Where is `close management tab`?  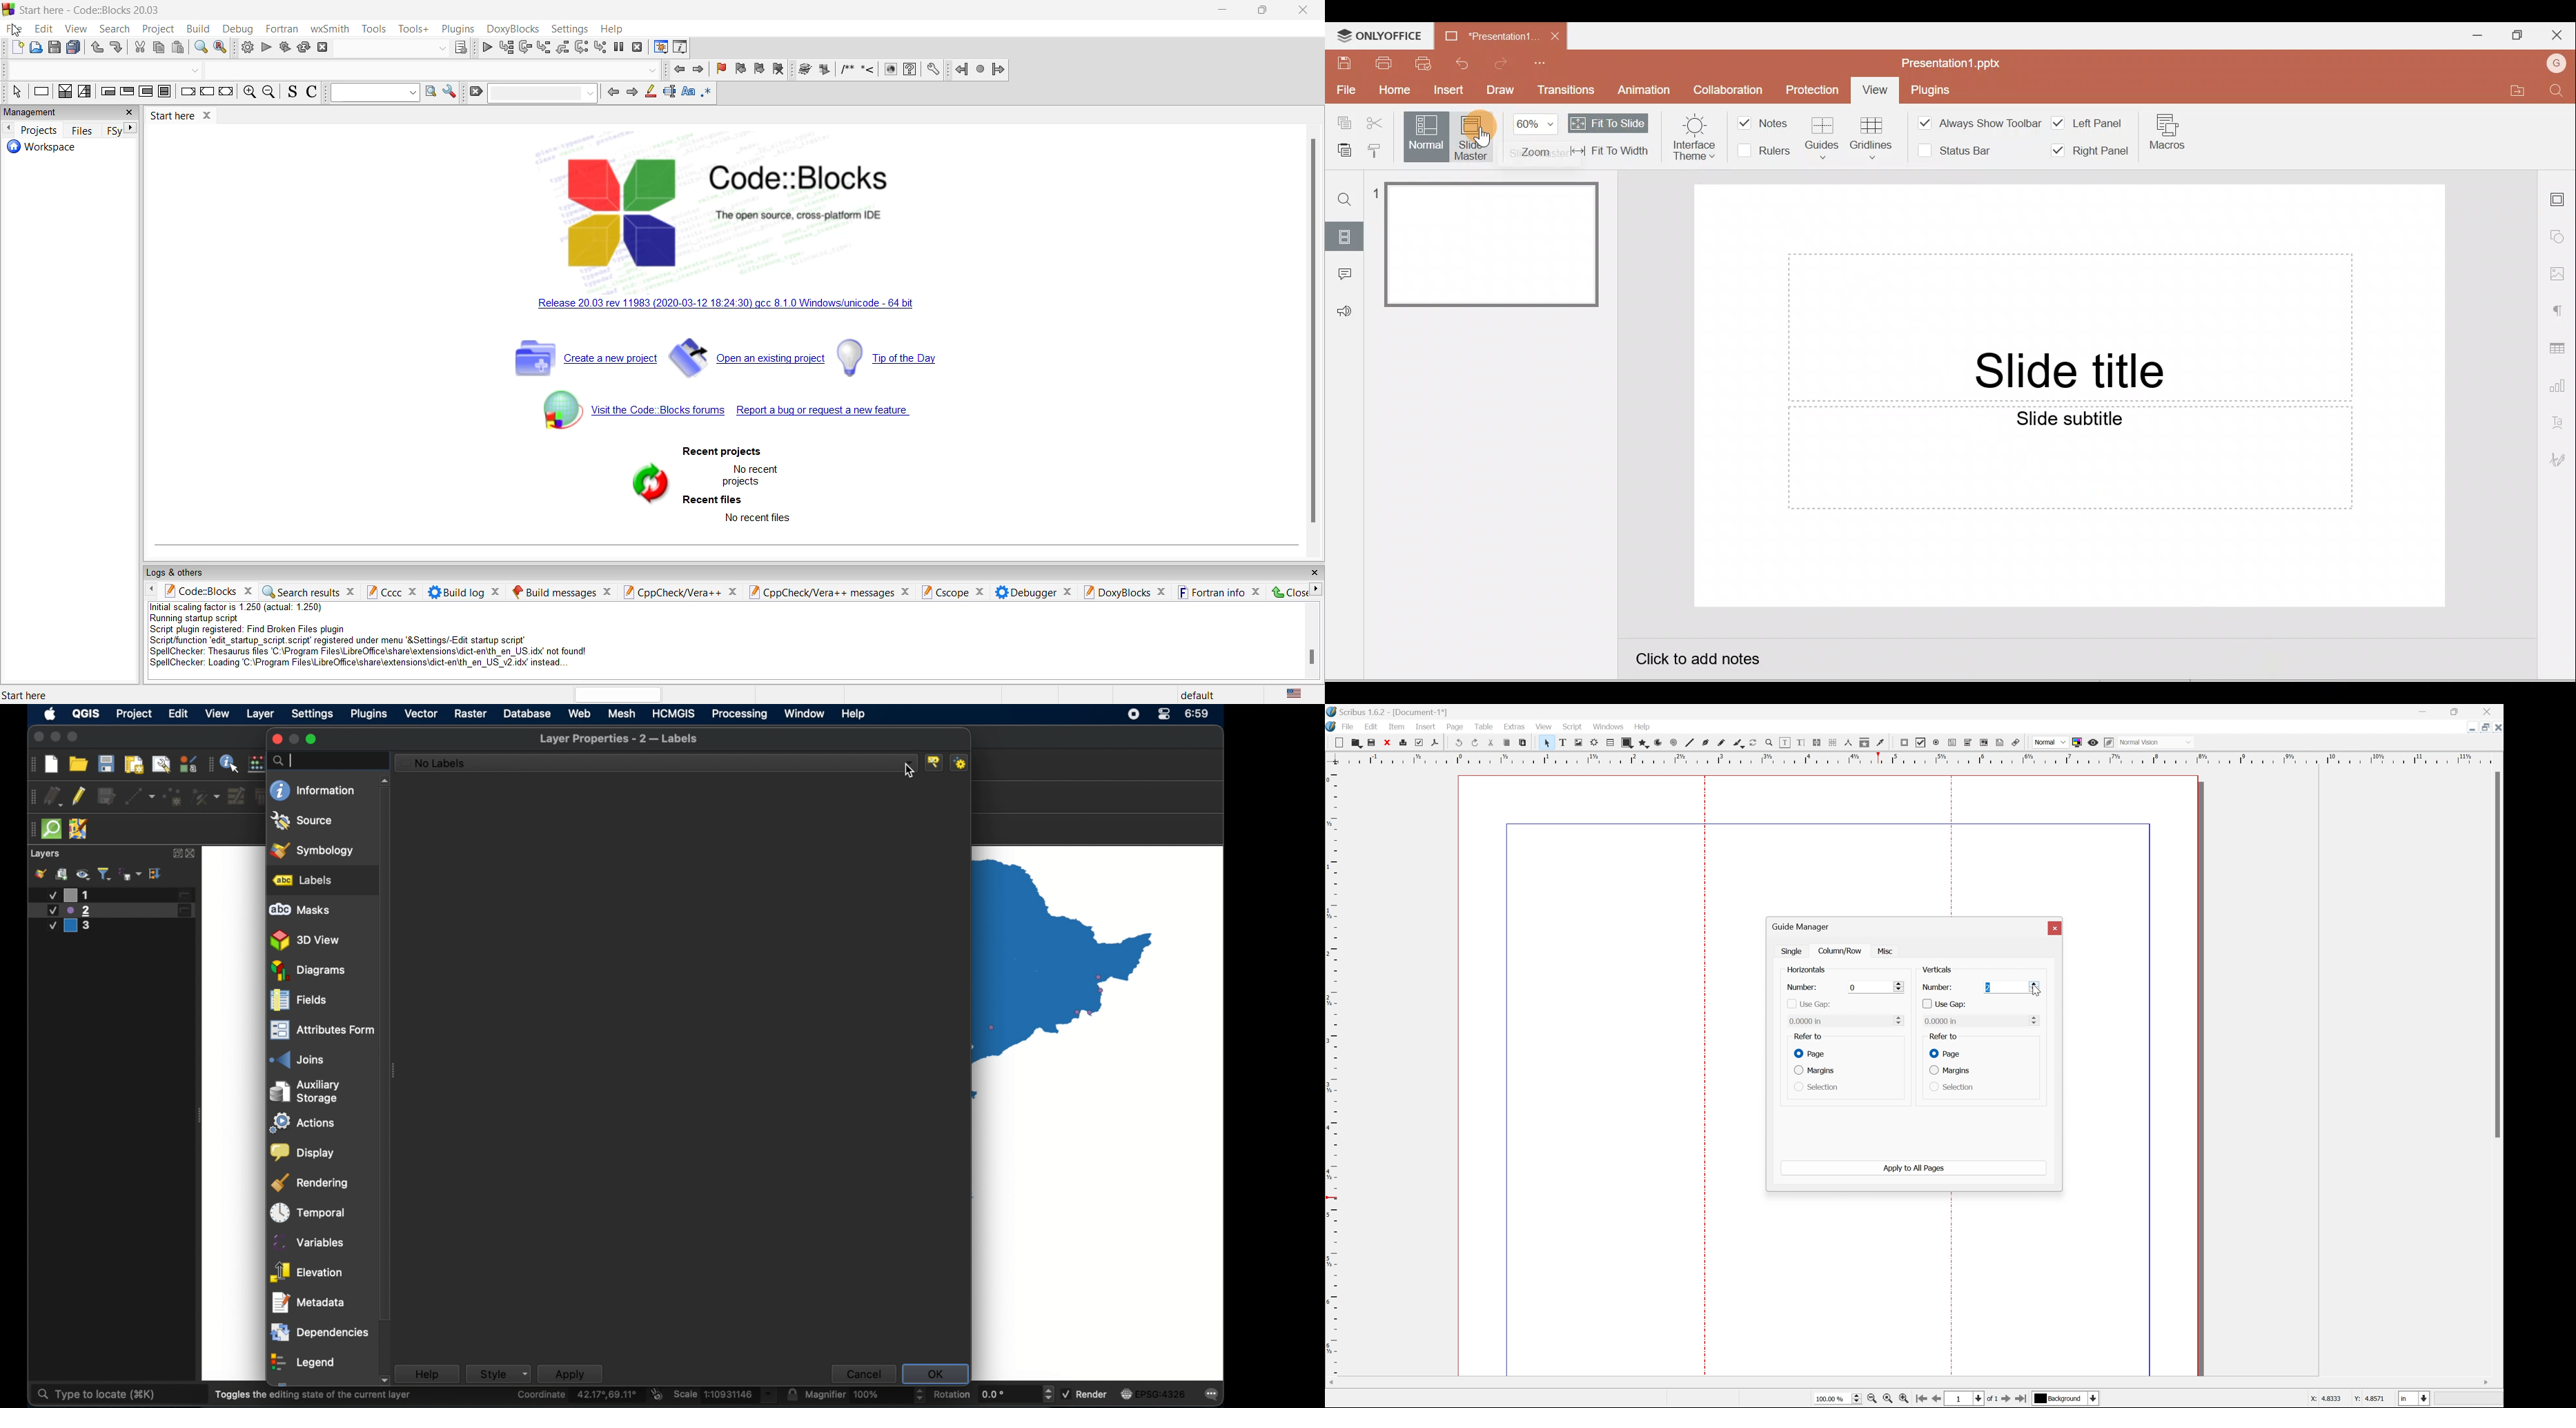 close management tab is located at coordinates (128, 113).